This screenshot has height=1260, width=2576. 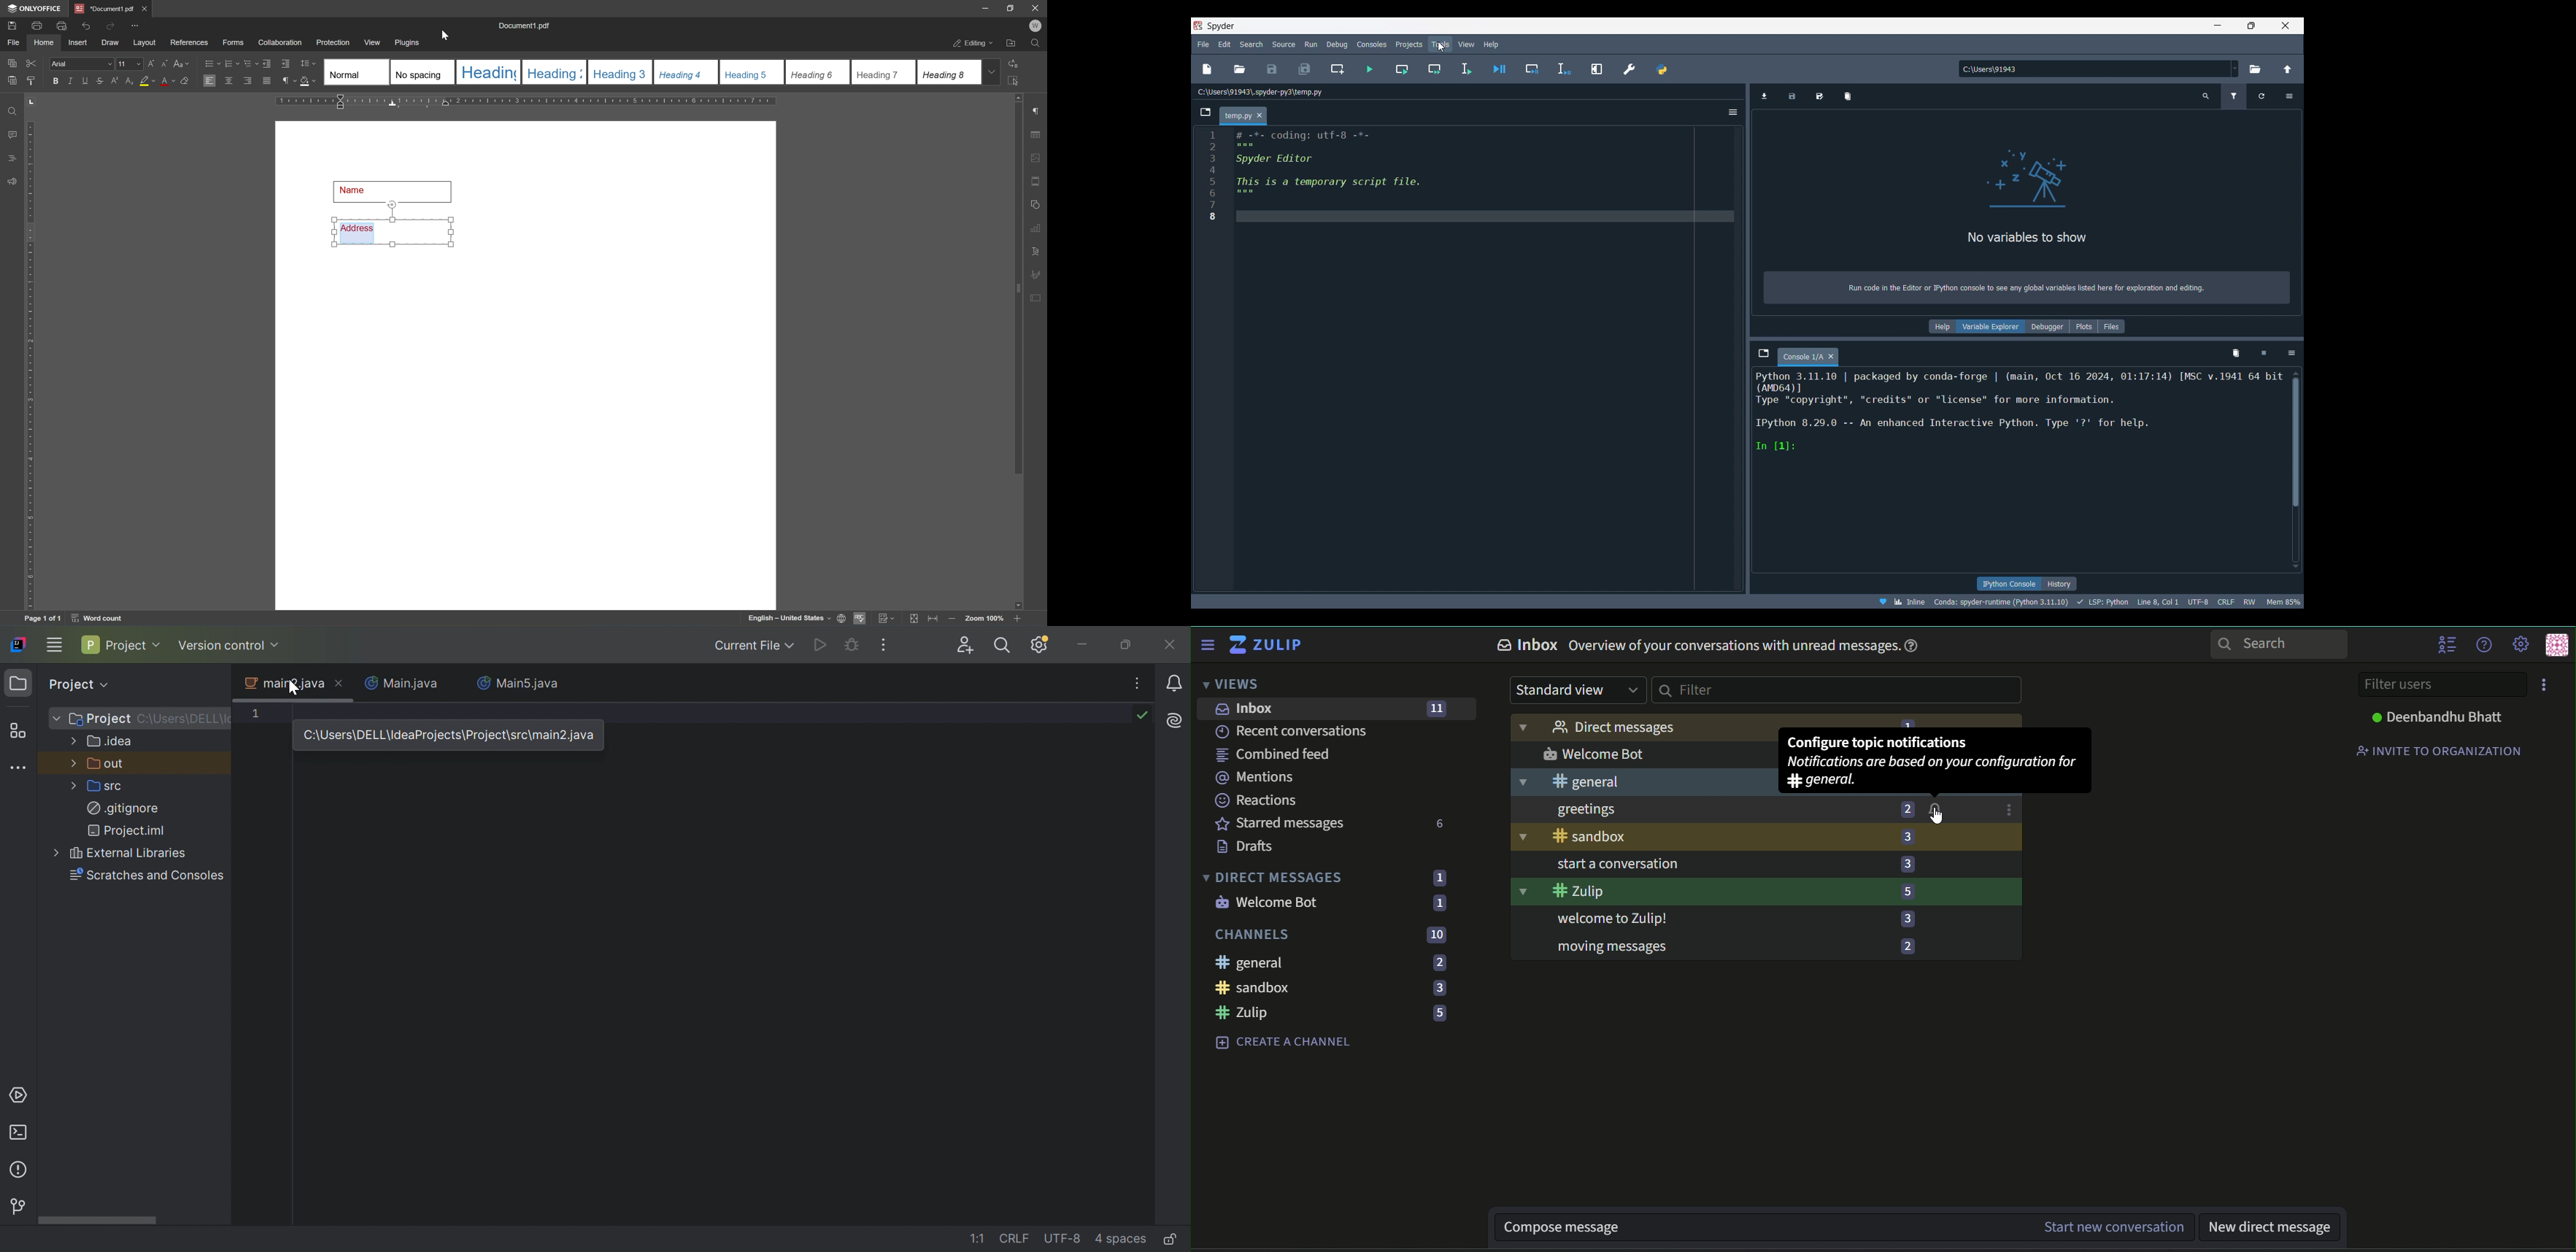 What do you see at coordinates (1832, 356) in the screenshot?
I see `Close tab` at bounding box center [1832, 356].